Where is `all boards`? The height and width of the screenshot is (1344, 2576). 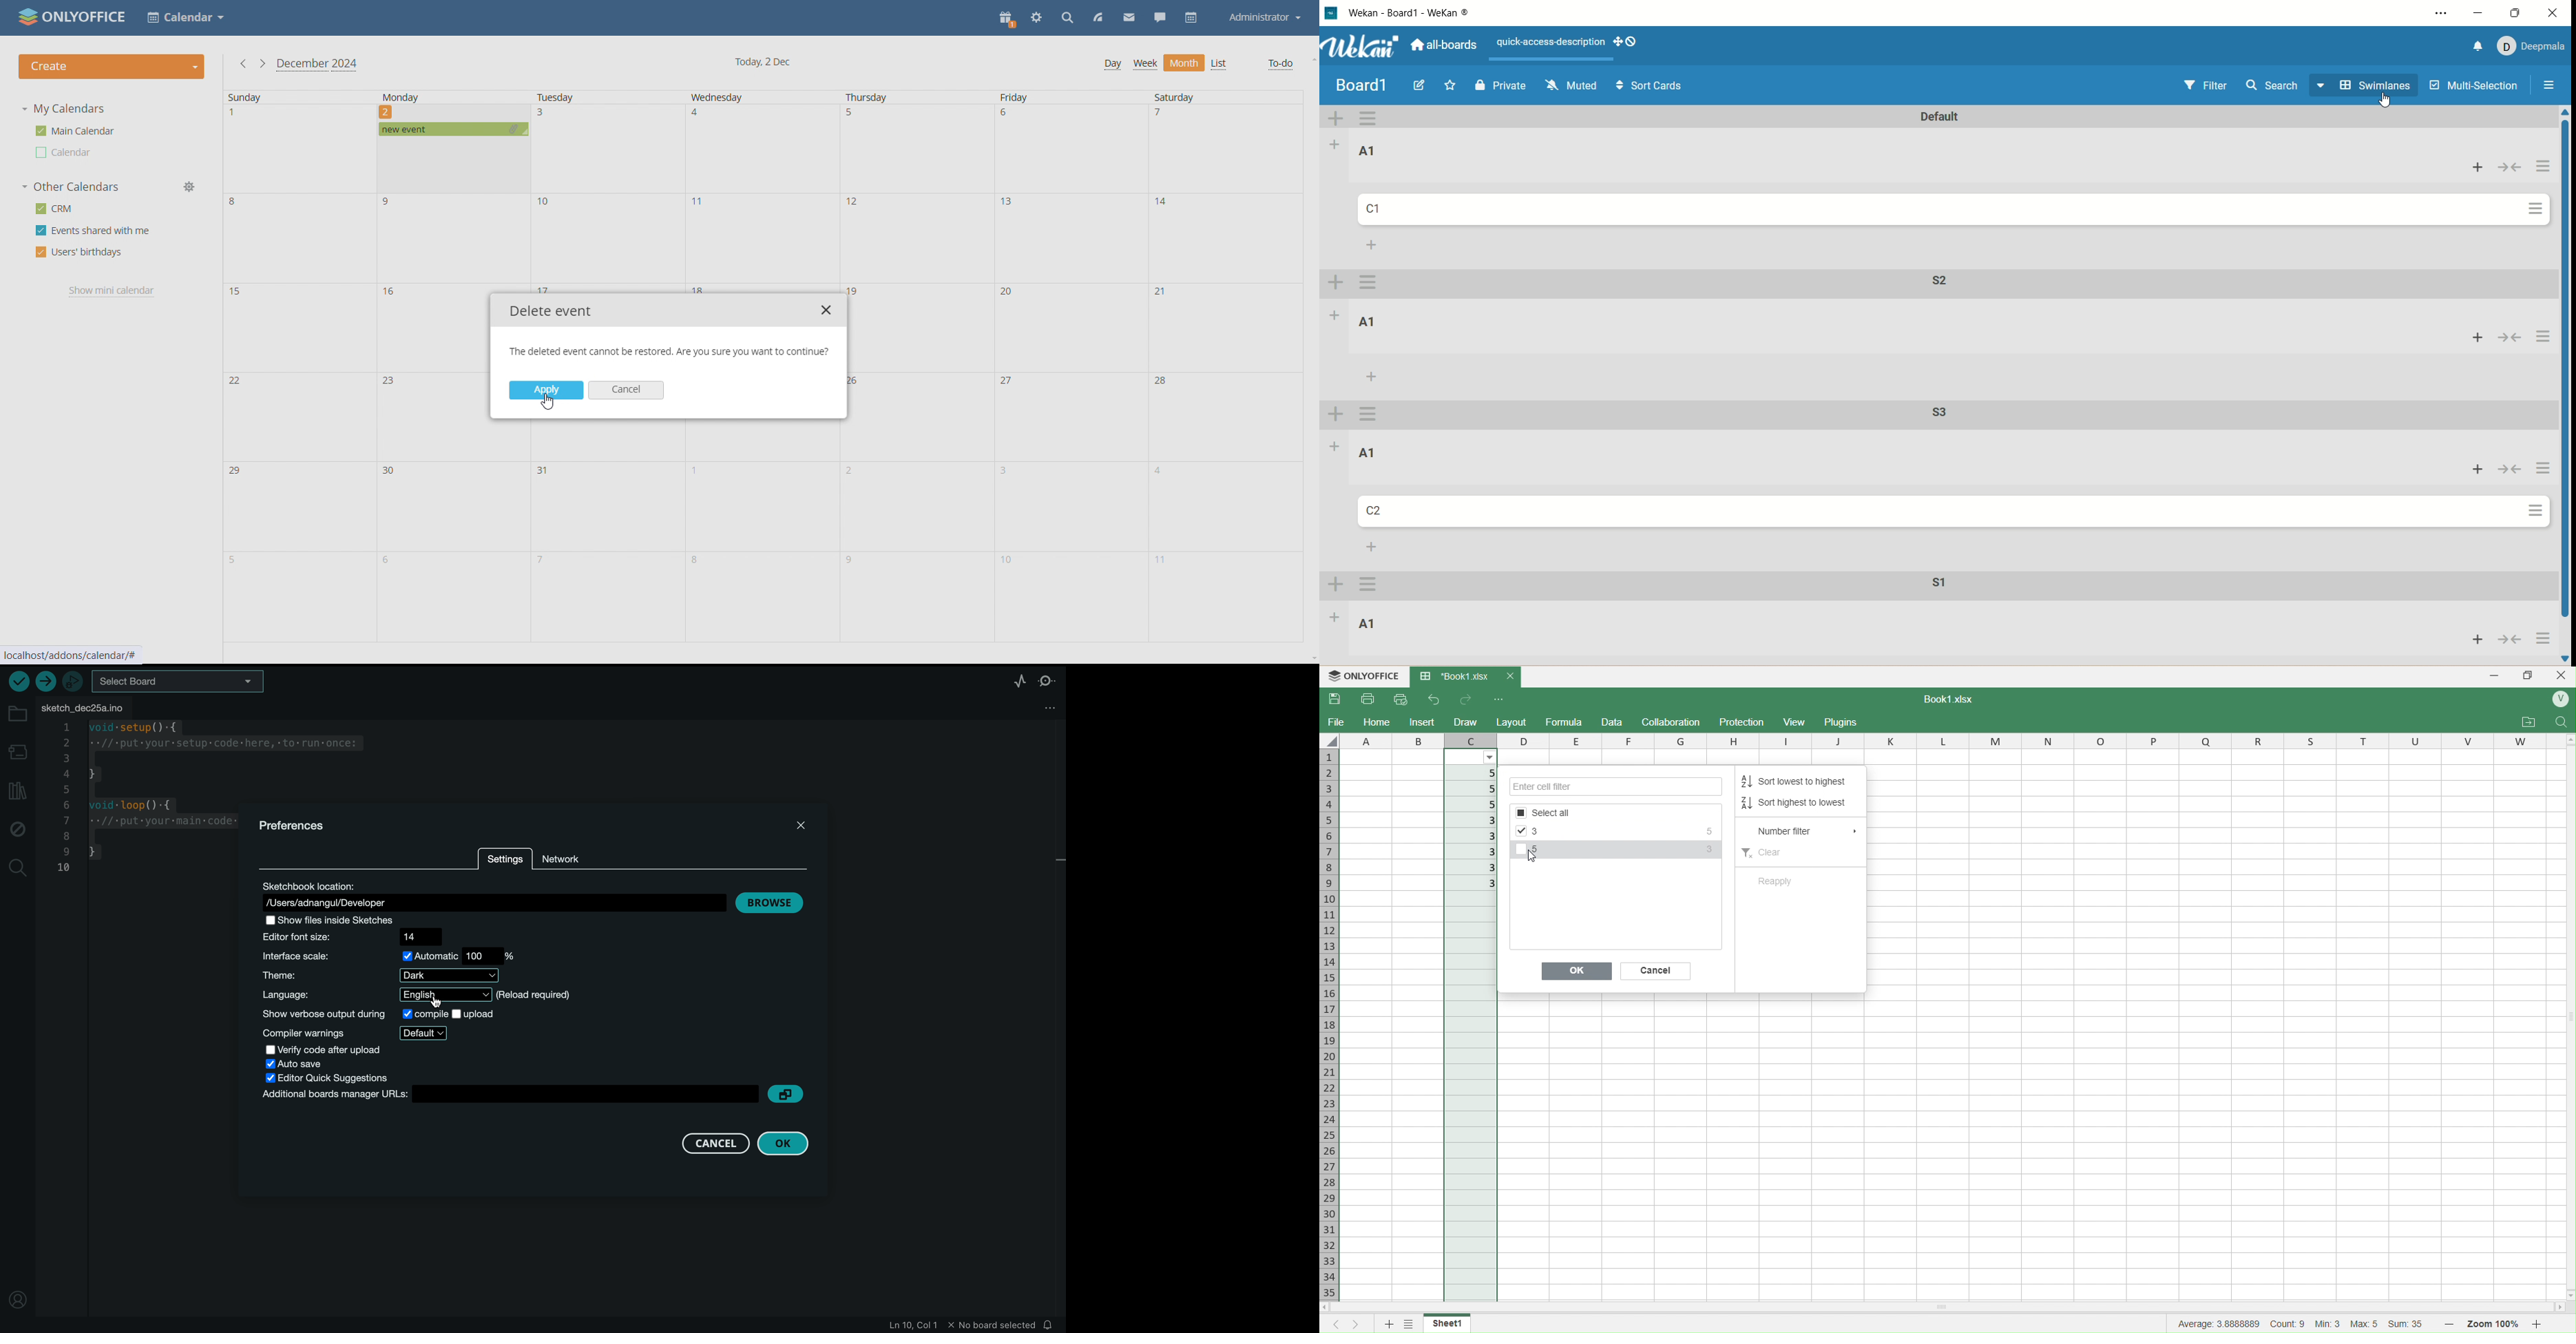 all boards is located at coordinates (1448, 48).